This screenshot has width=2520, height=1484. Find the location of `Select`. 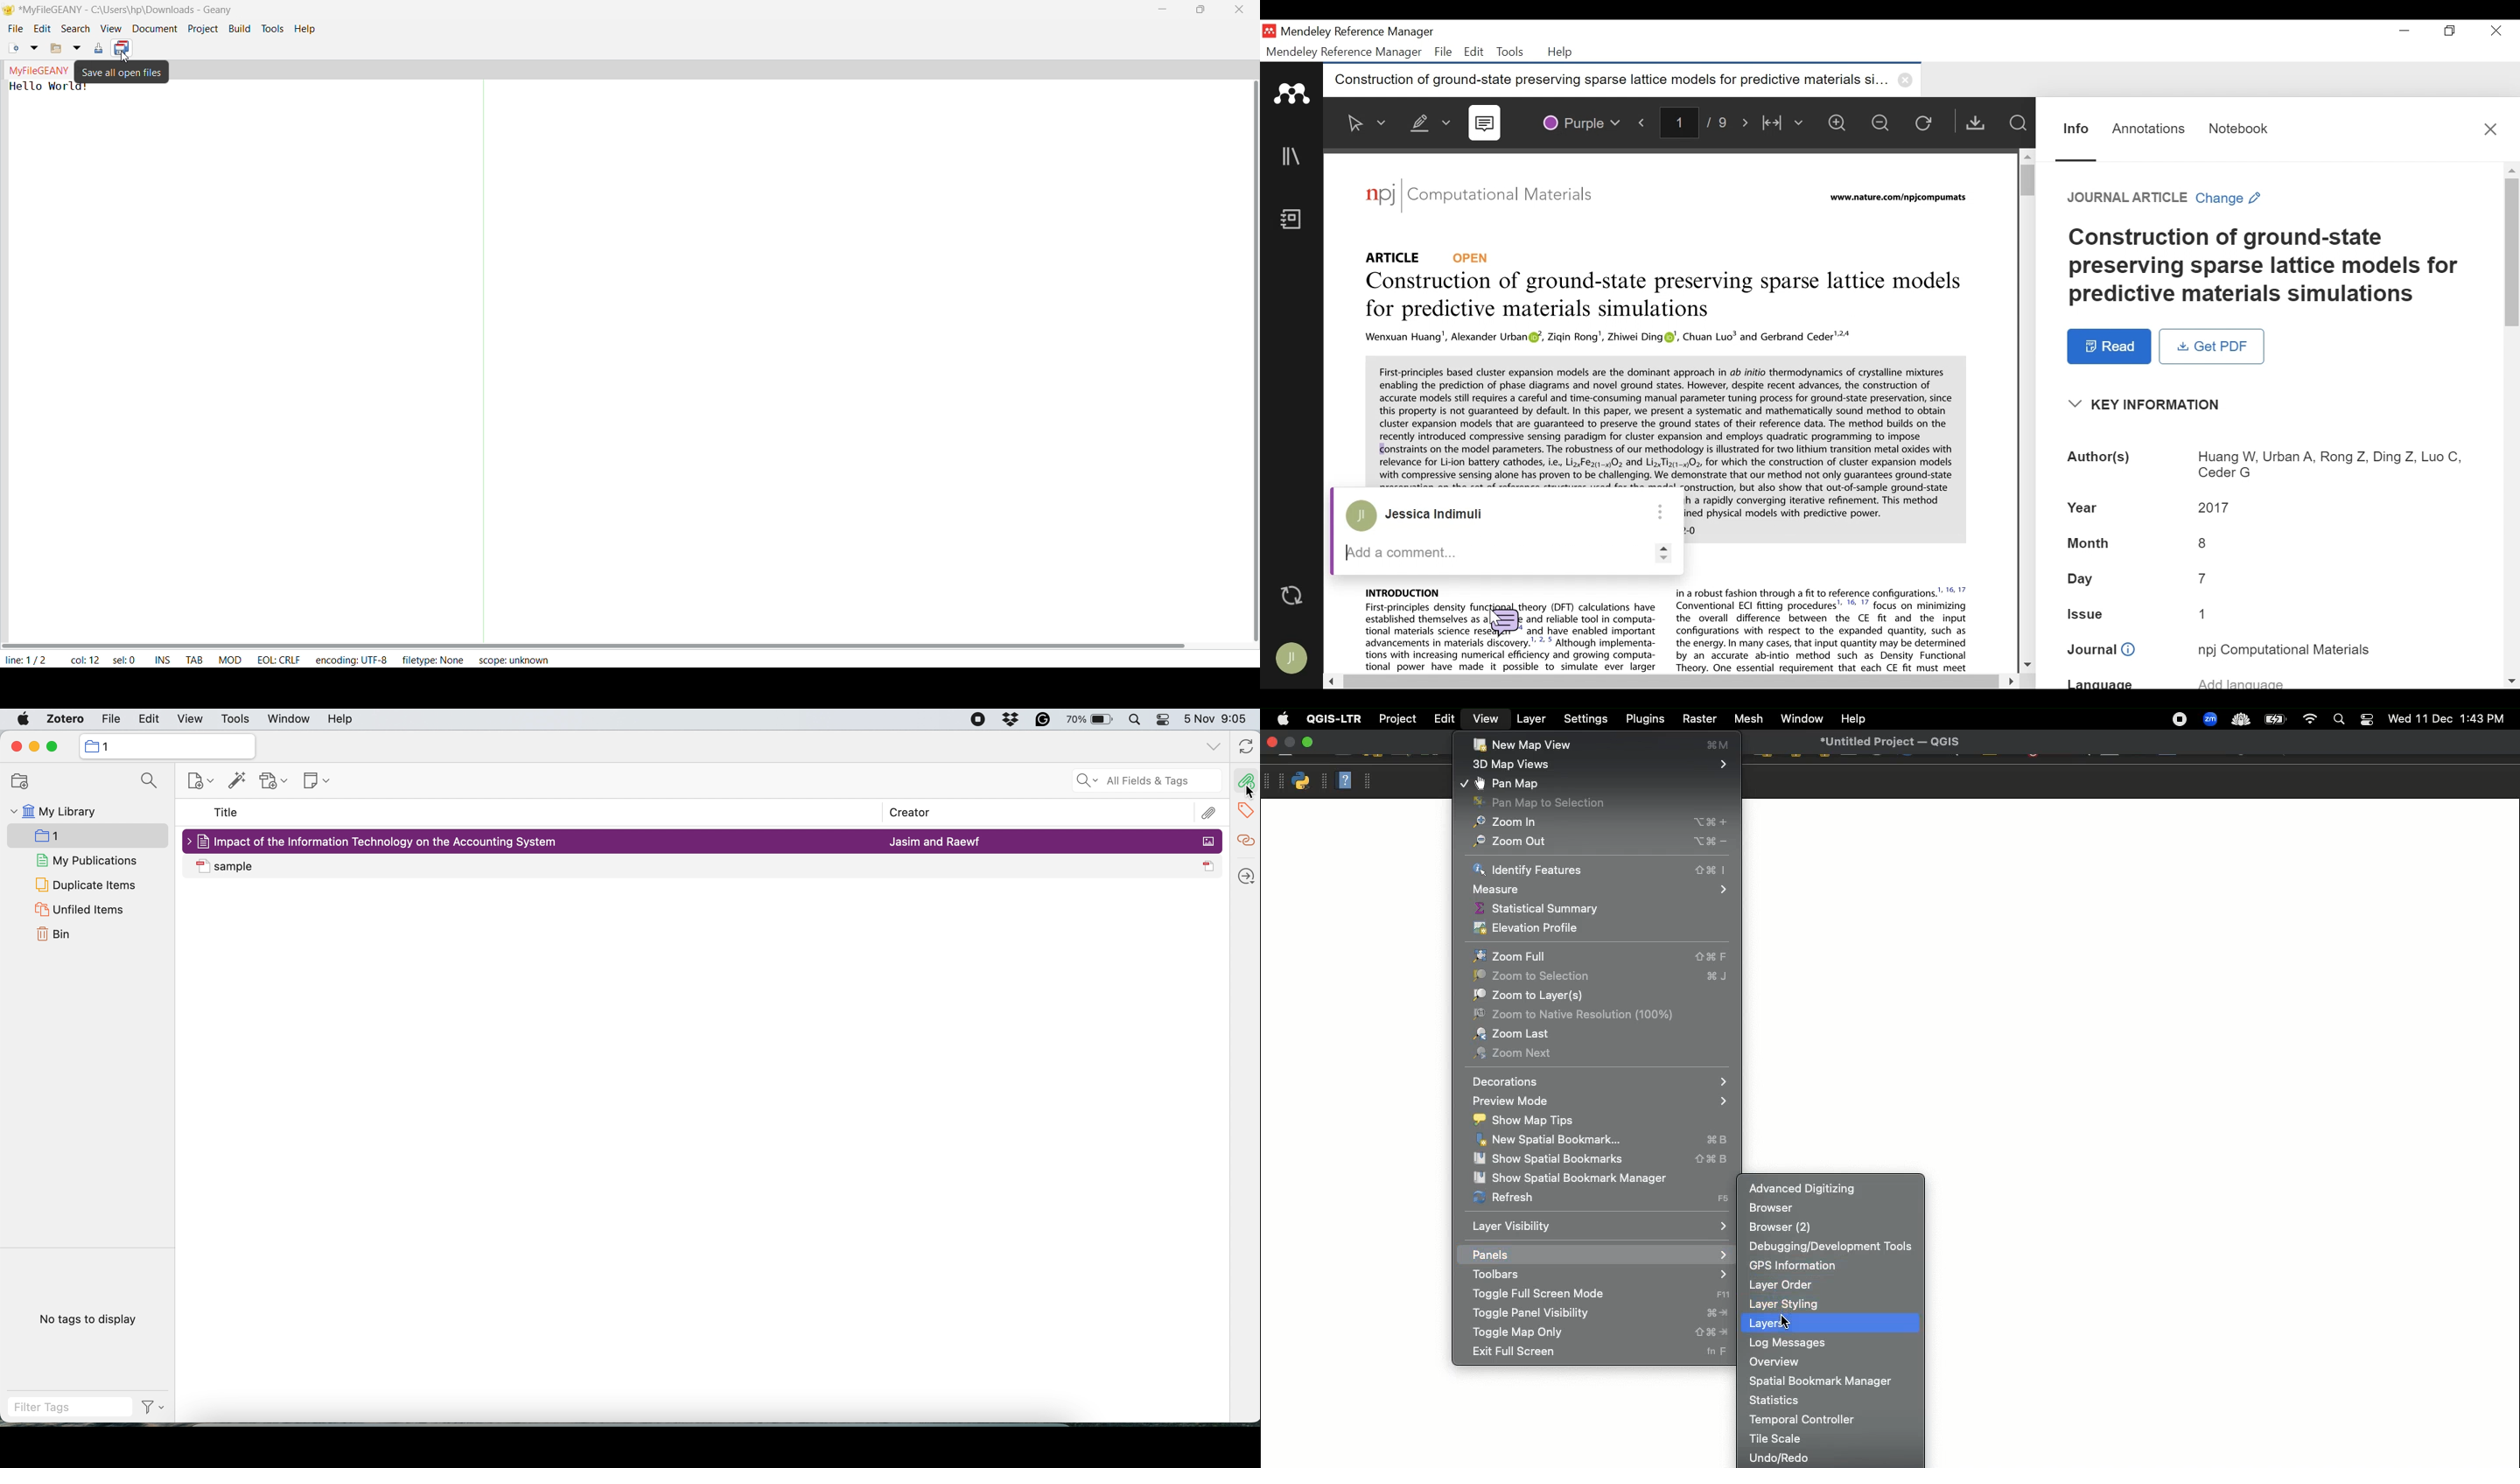

Select is located at coordinates (1365, 123).